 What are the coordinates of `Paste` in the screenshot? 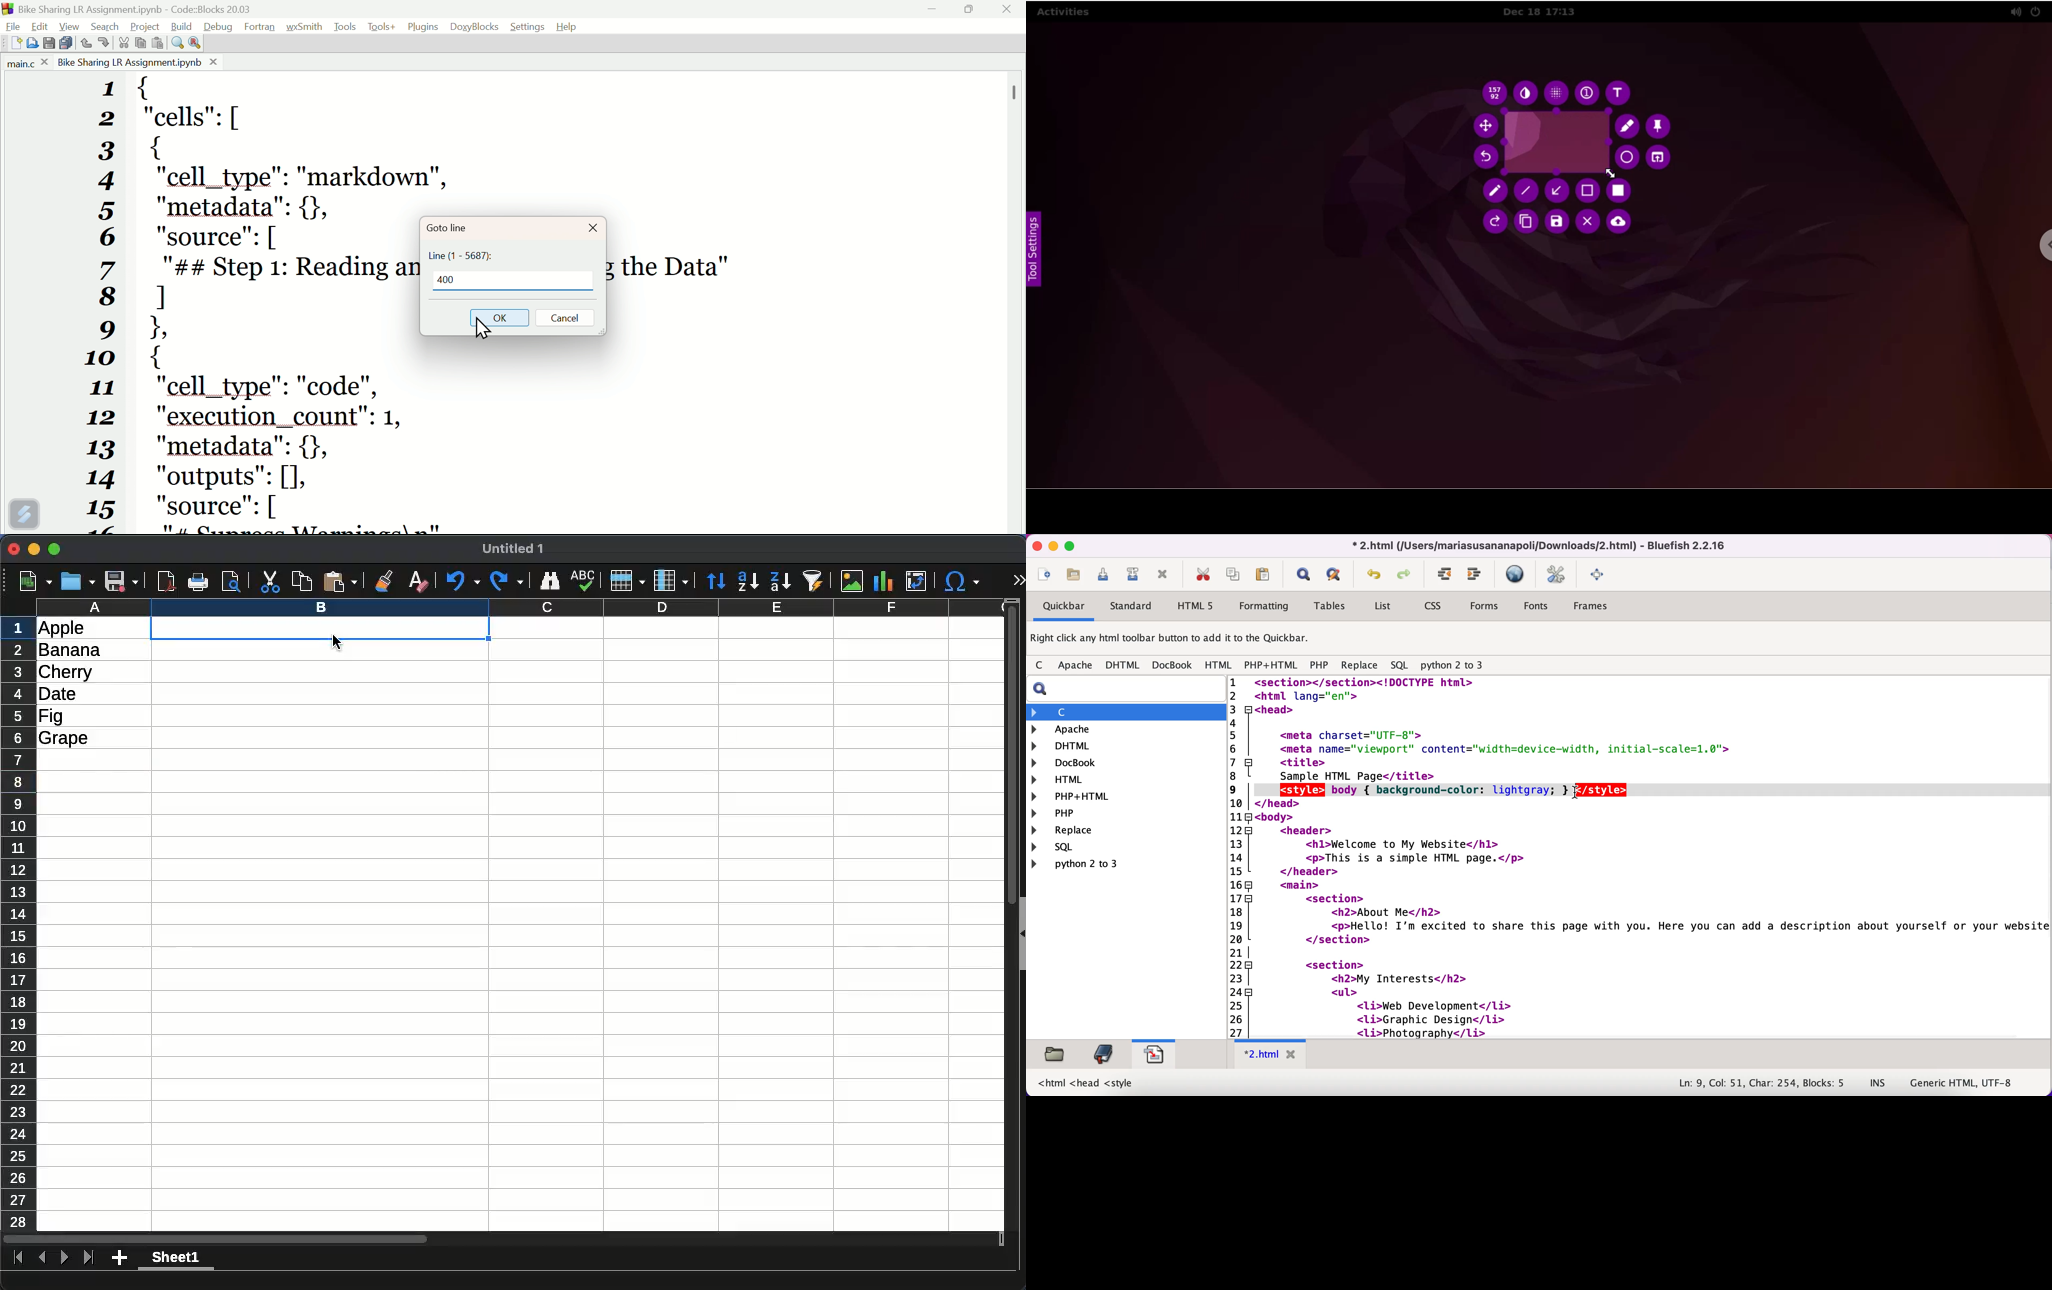 It's located at (157, 42).